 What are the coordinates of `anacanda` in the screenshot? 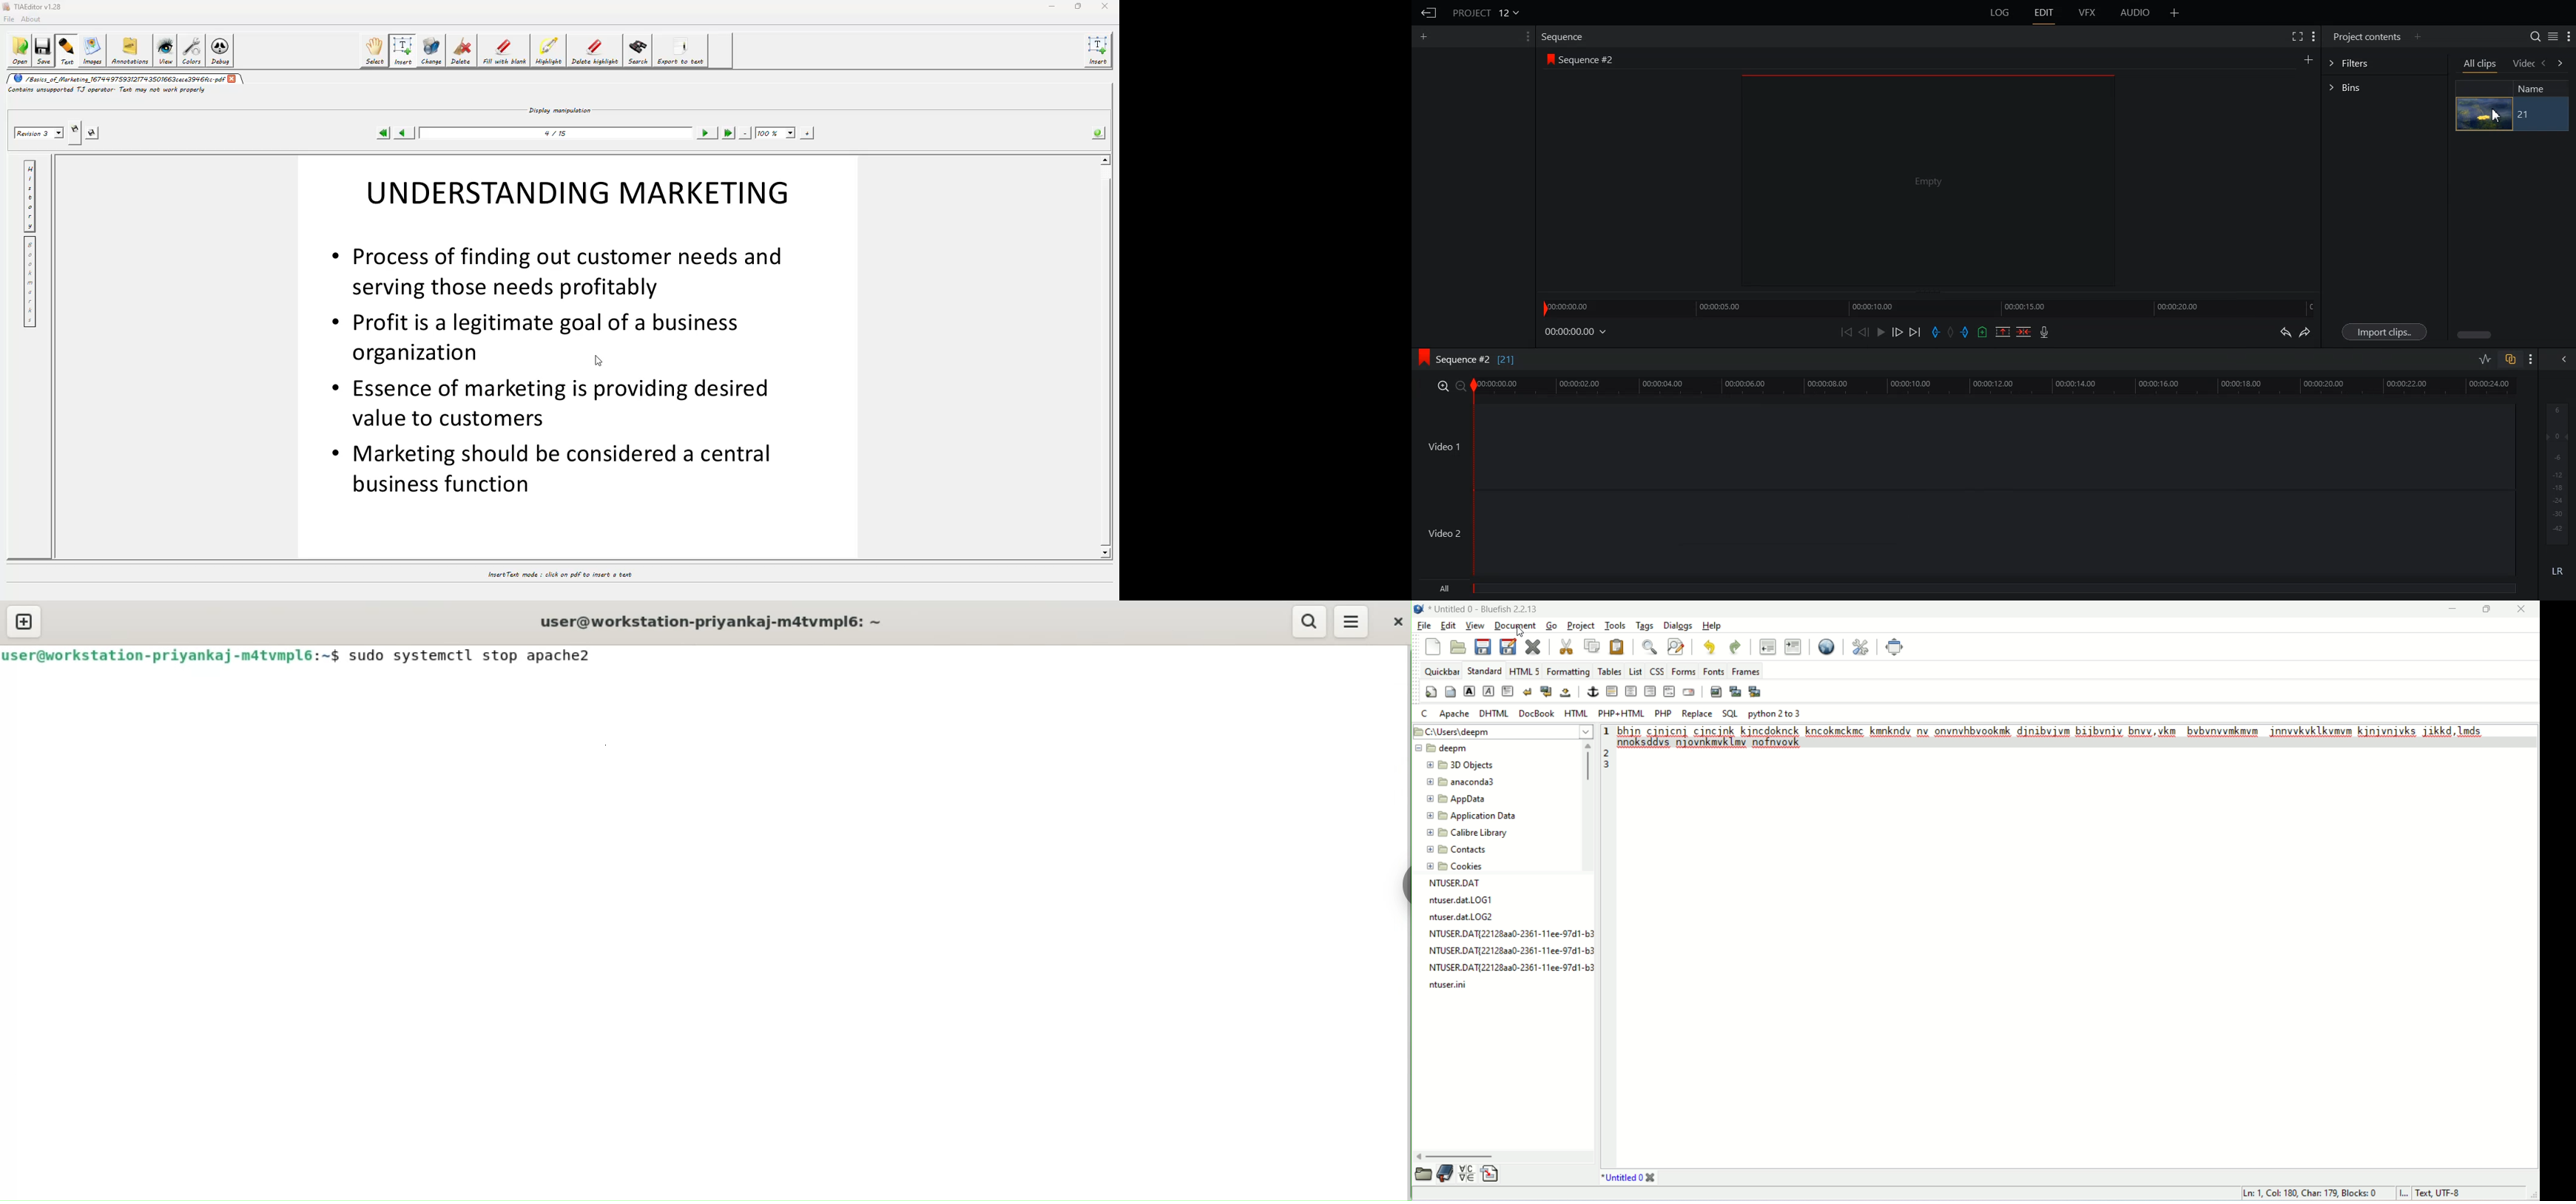 It's located at (1466, 783).